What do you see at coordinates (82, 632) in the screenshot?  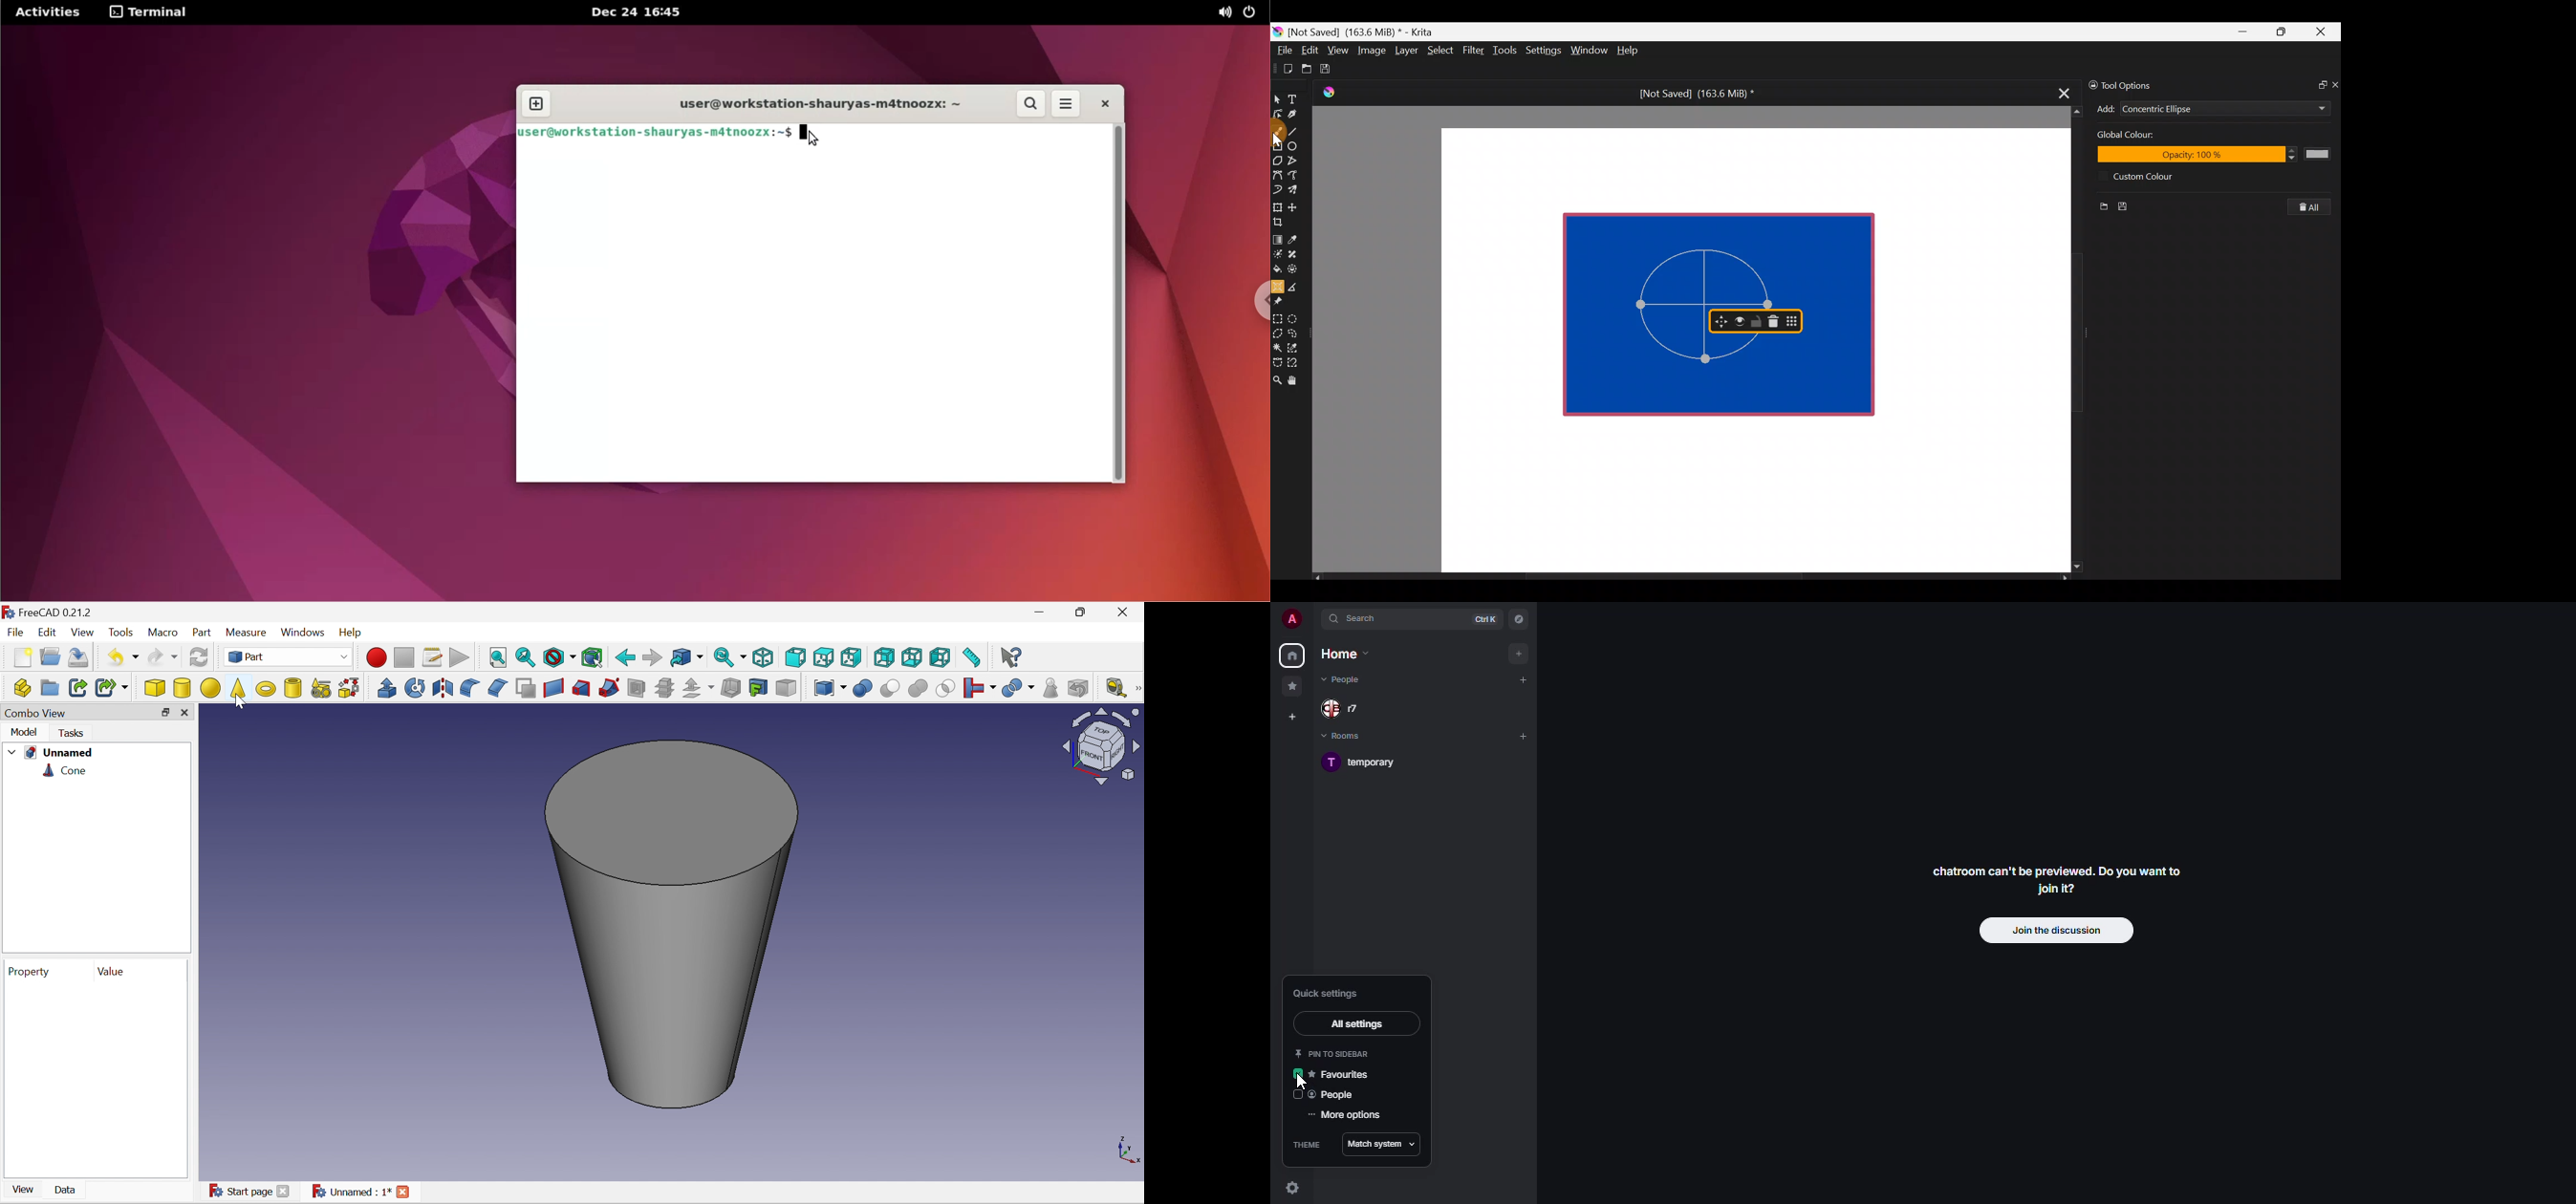 I see `View` at bounding box center [82, 632].